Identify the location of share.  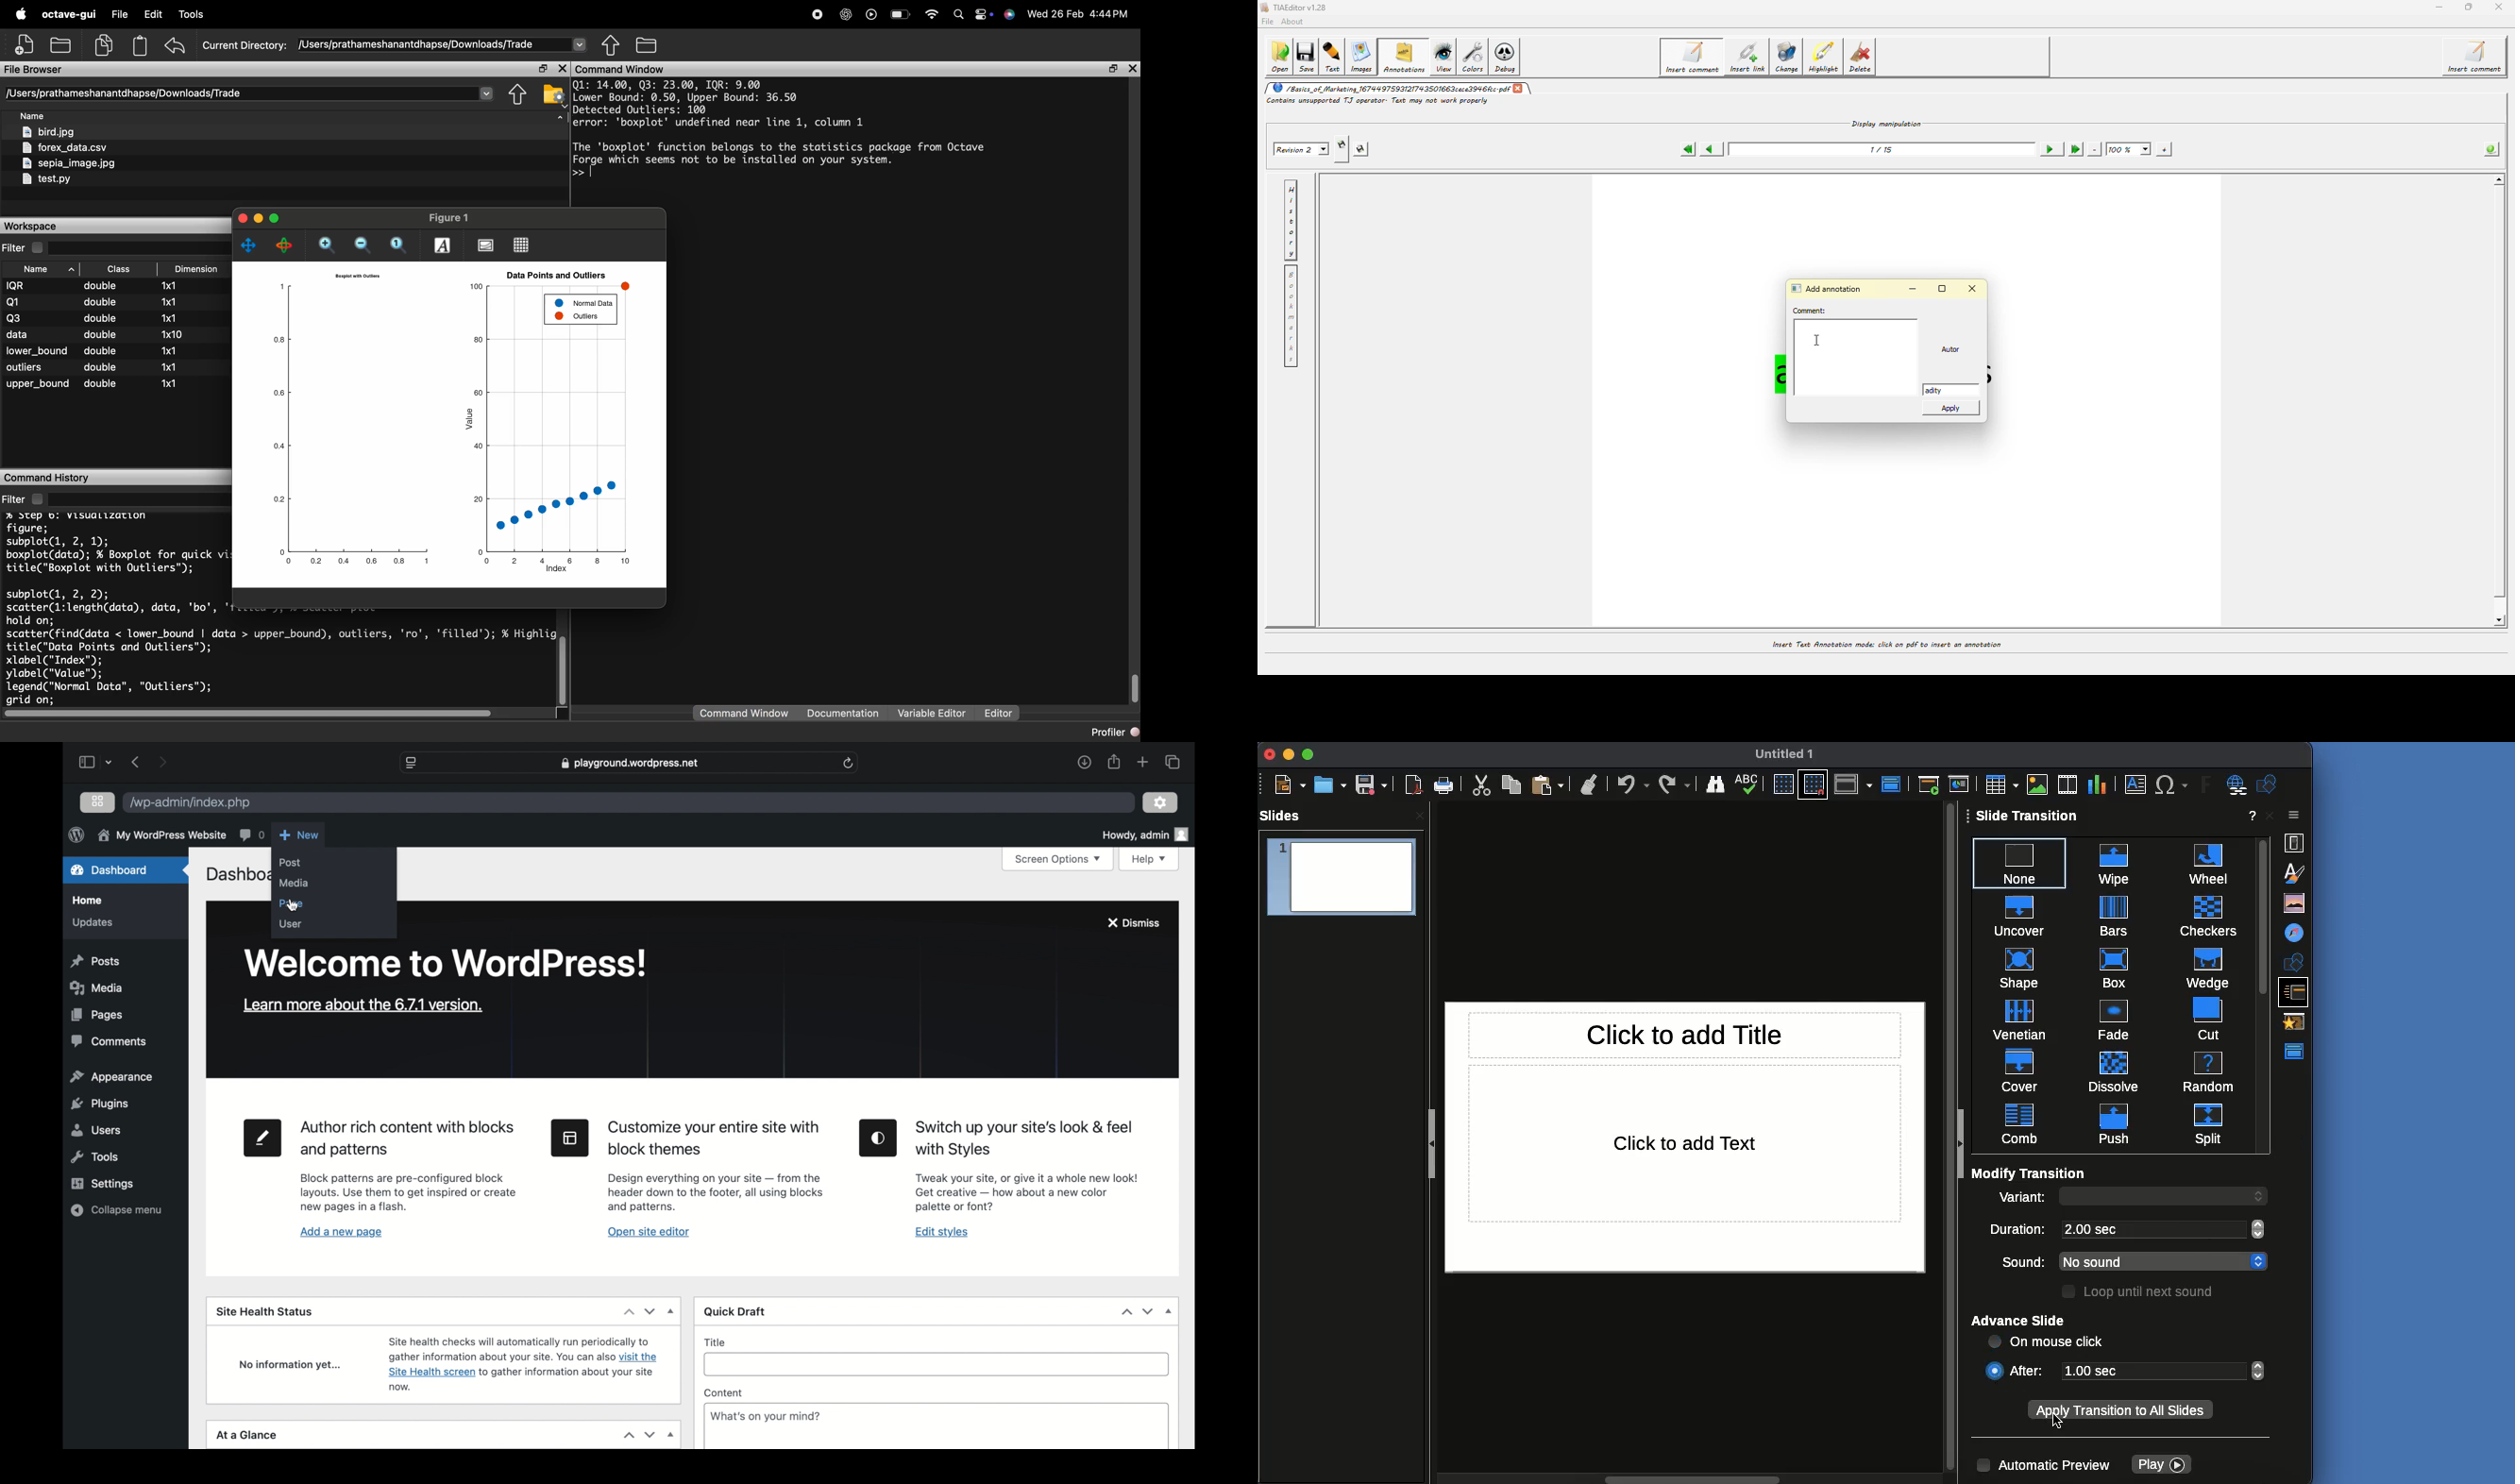
(518, 94).